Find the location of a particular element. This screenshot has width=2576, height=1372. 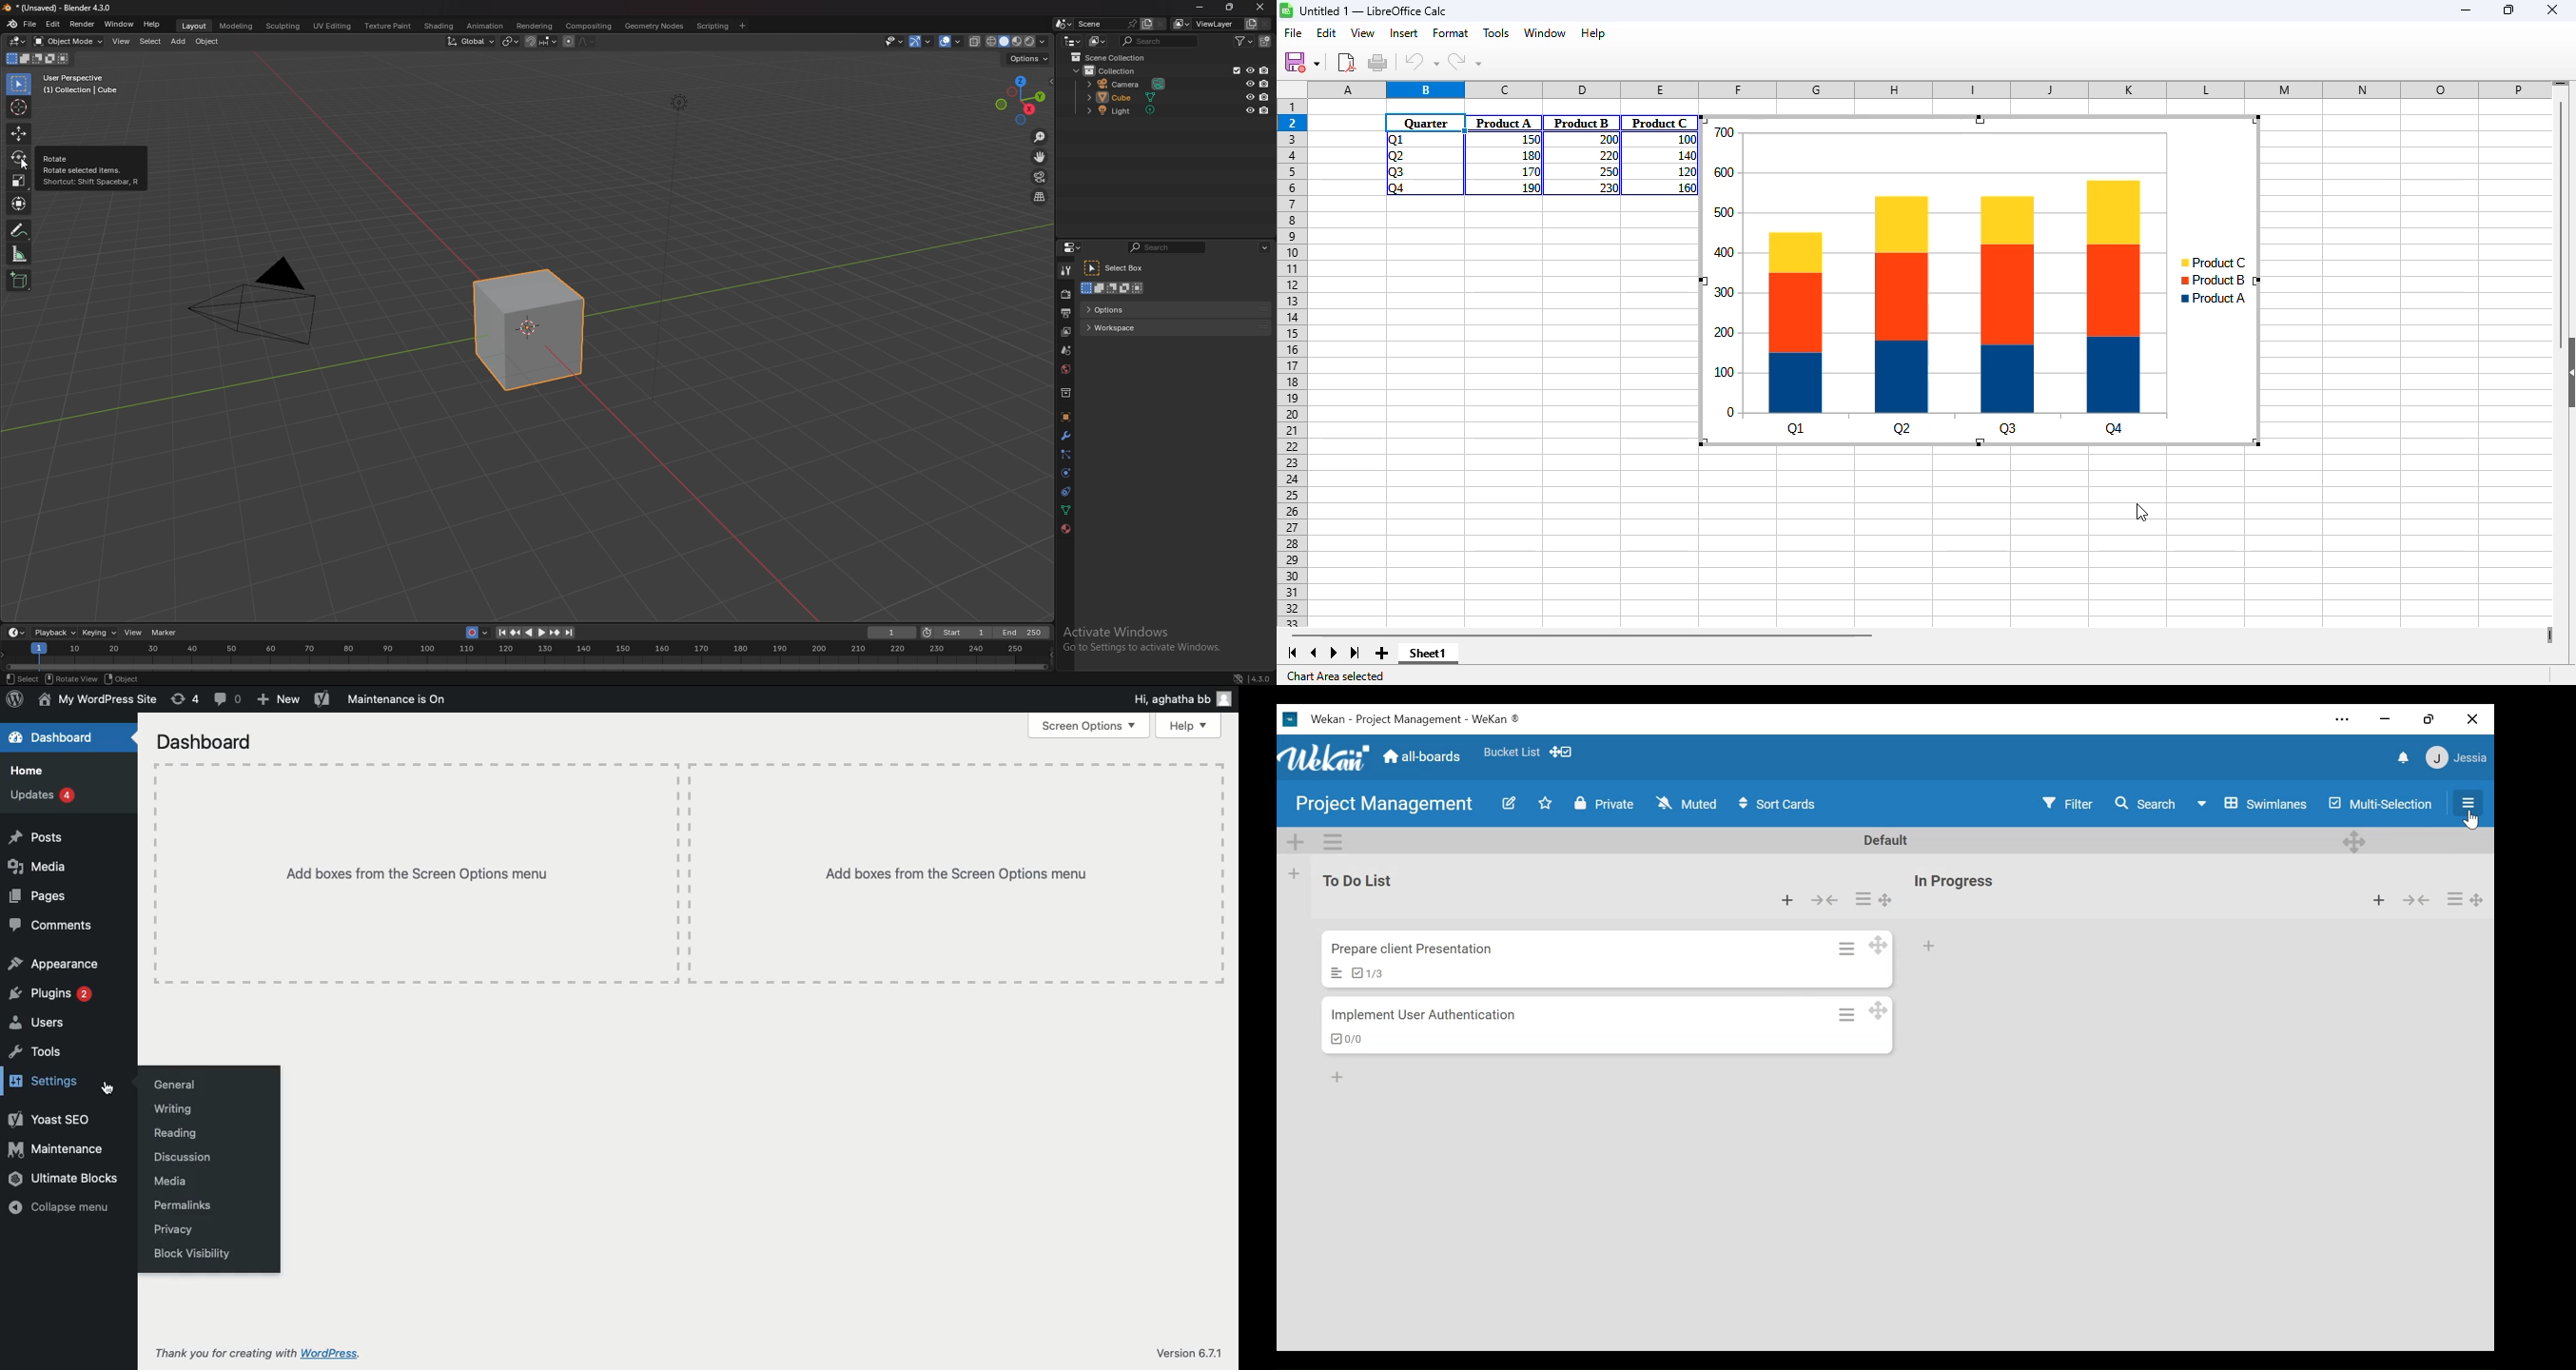

close is located at coordinates (2387, 719).